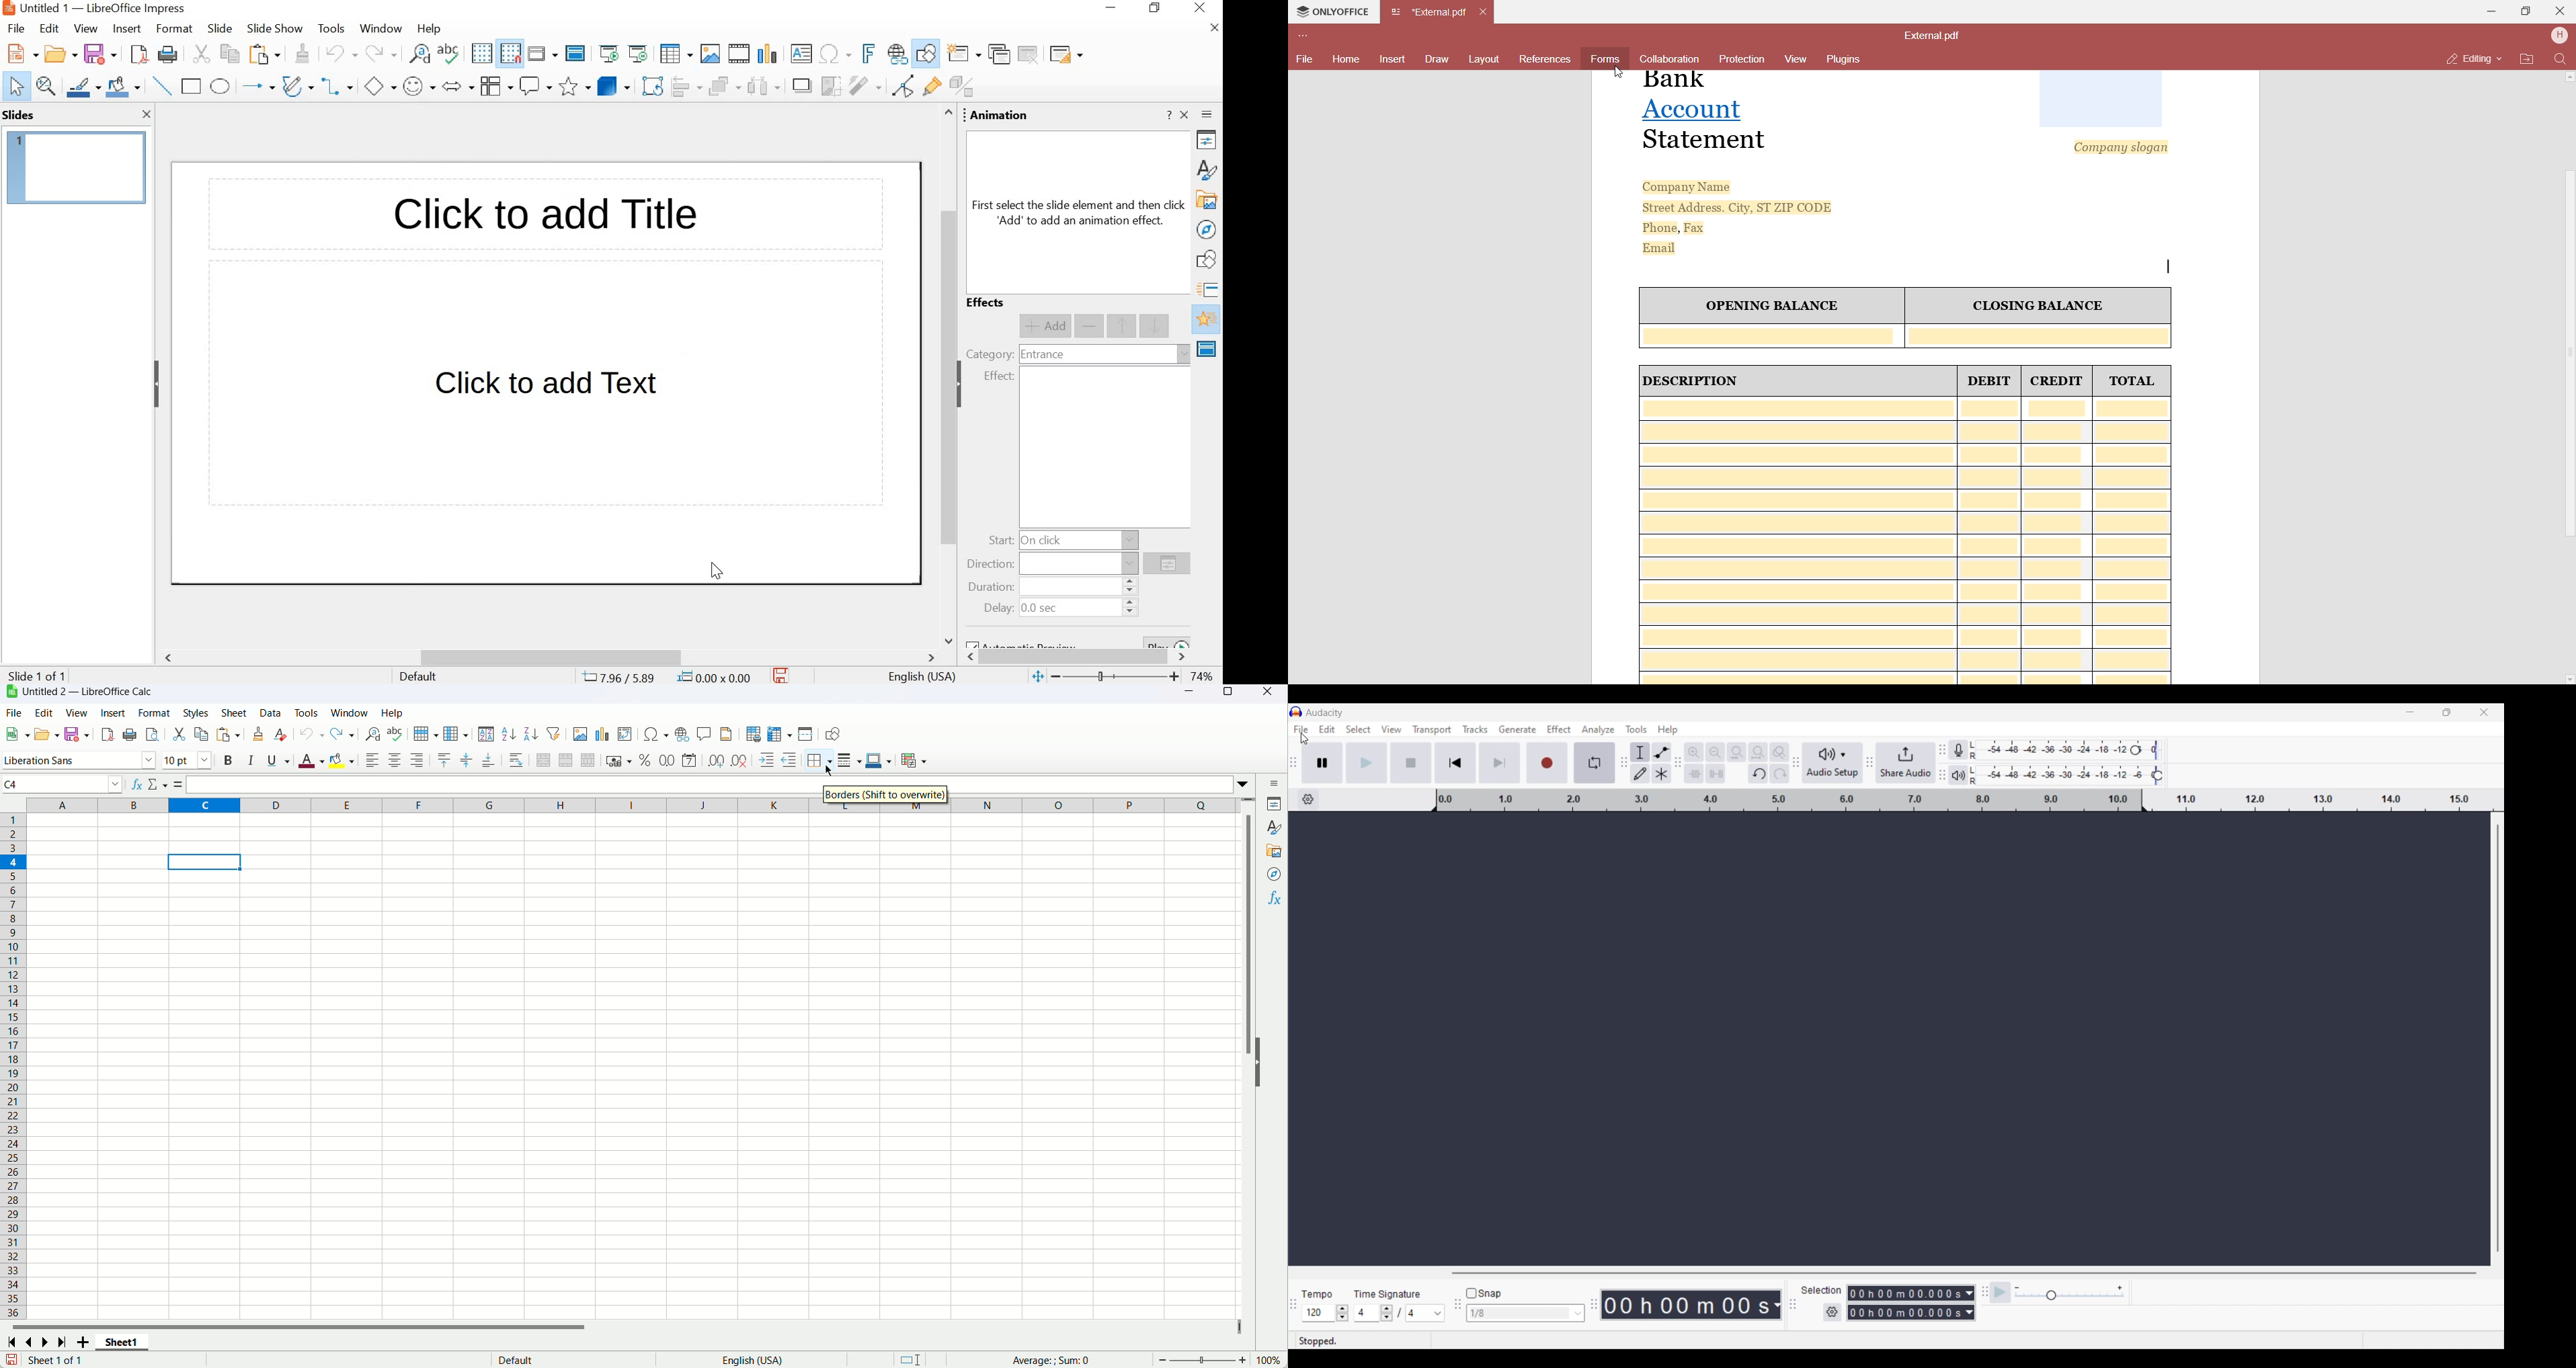 This screenshot has width=2576, height=1372. I want to click on Pause, so click(1325, 763).